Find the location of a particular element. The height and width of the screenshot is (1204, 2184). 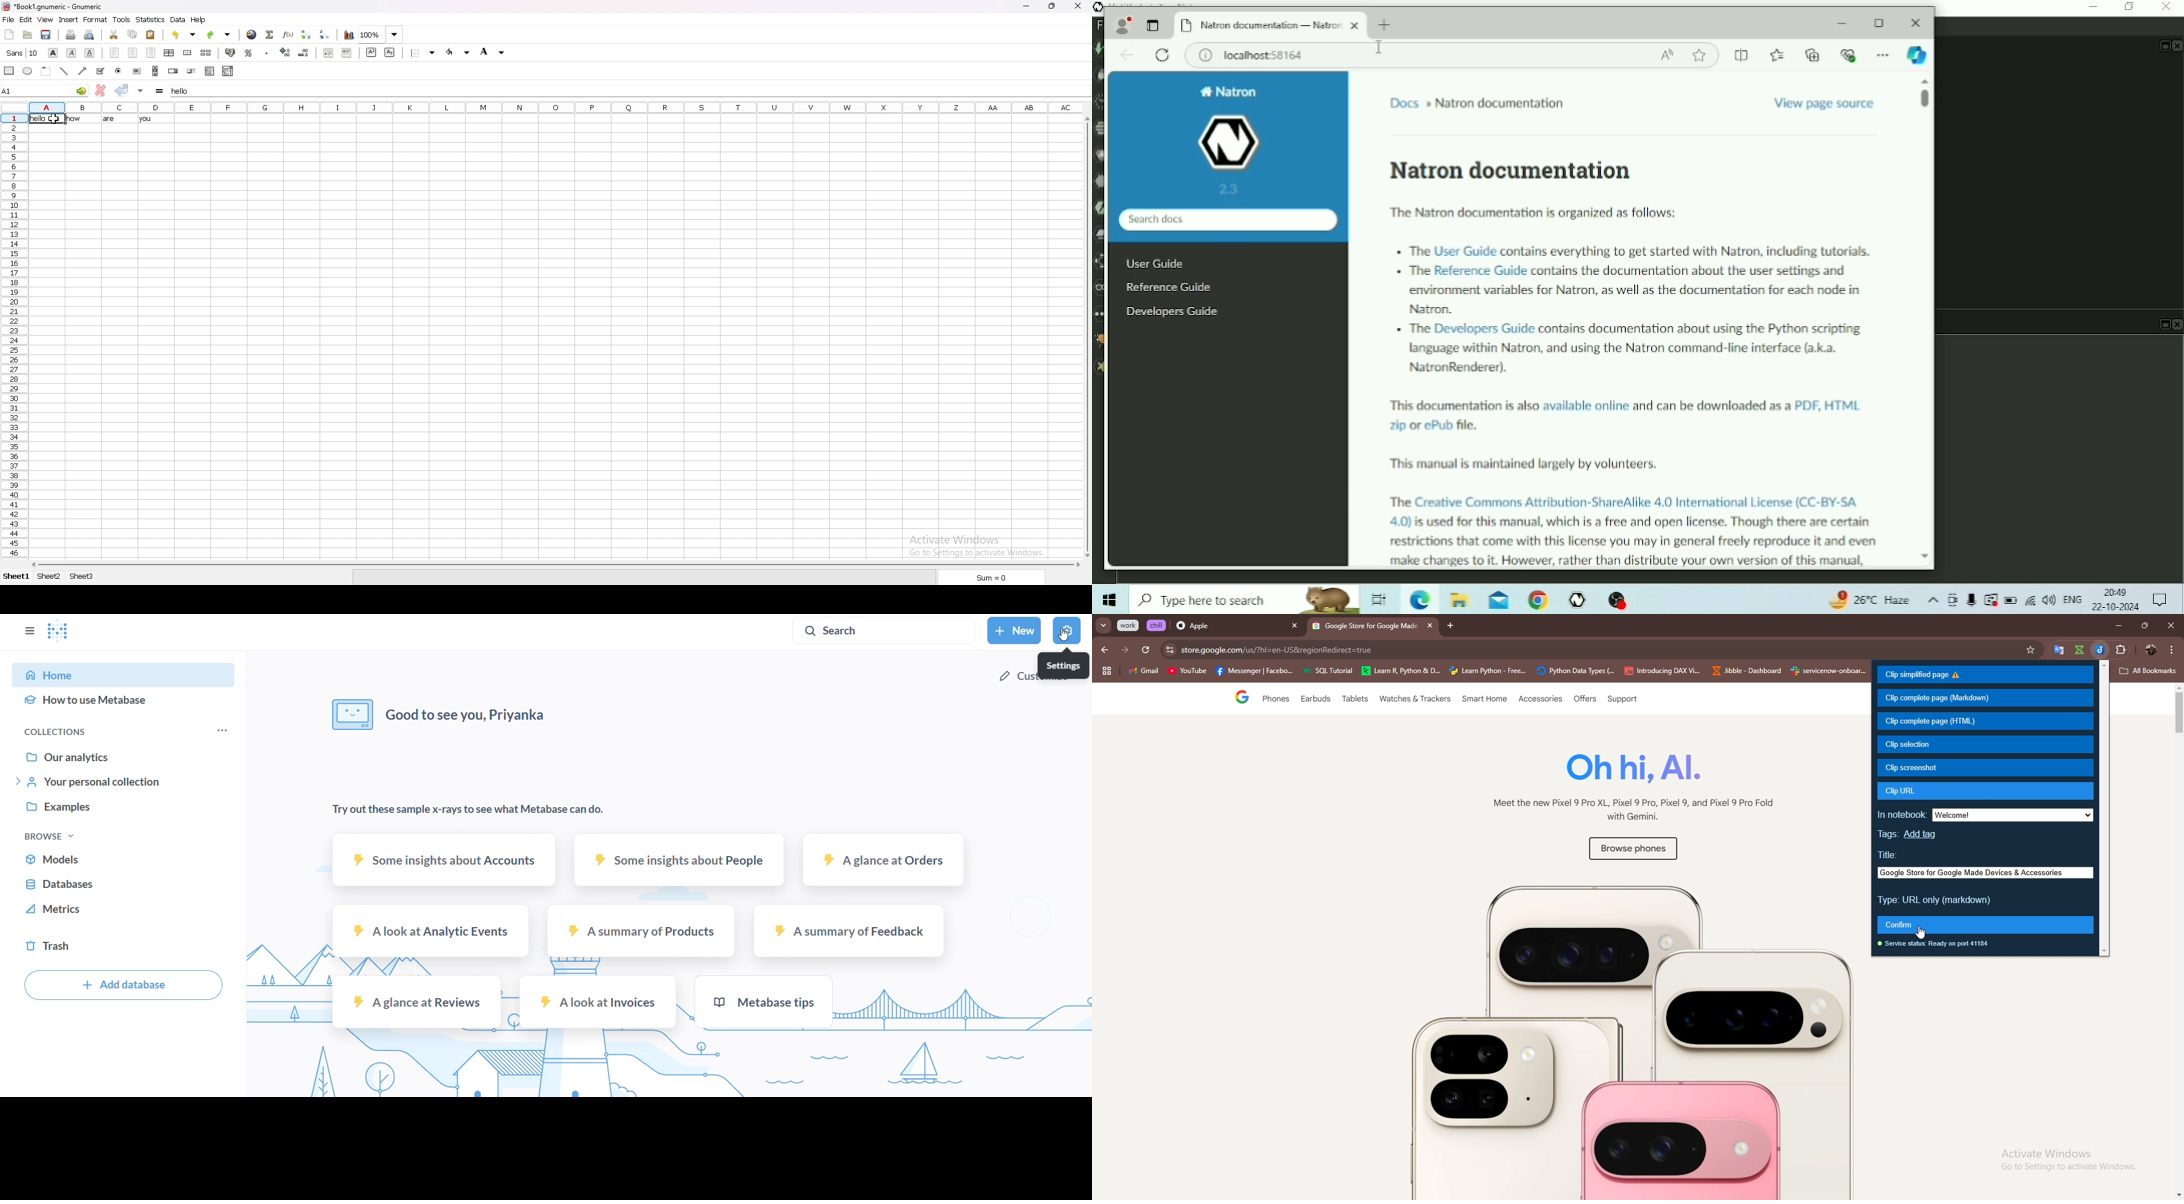

cancel changes is located at coordinates (100, 90).